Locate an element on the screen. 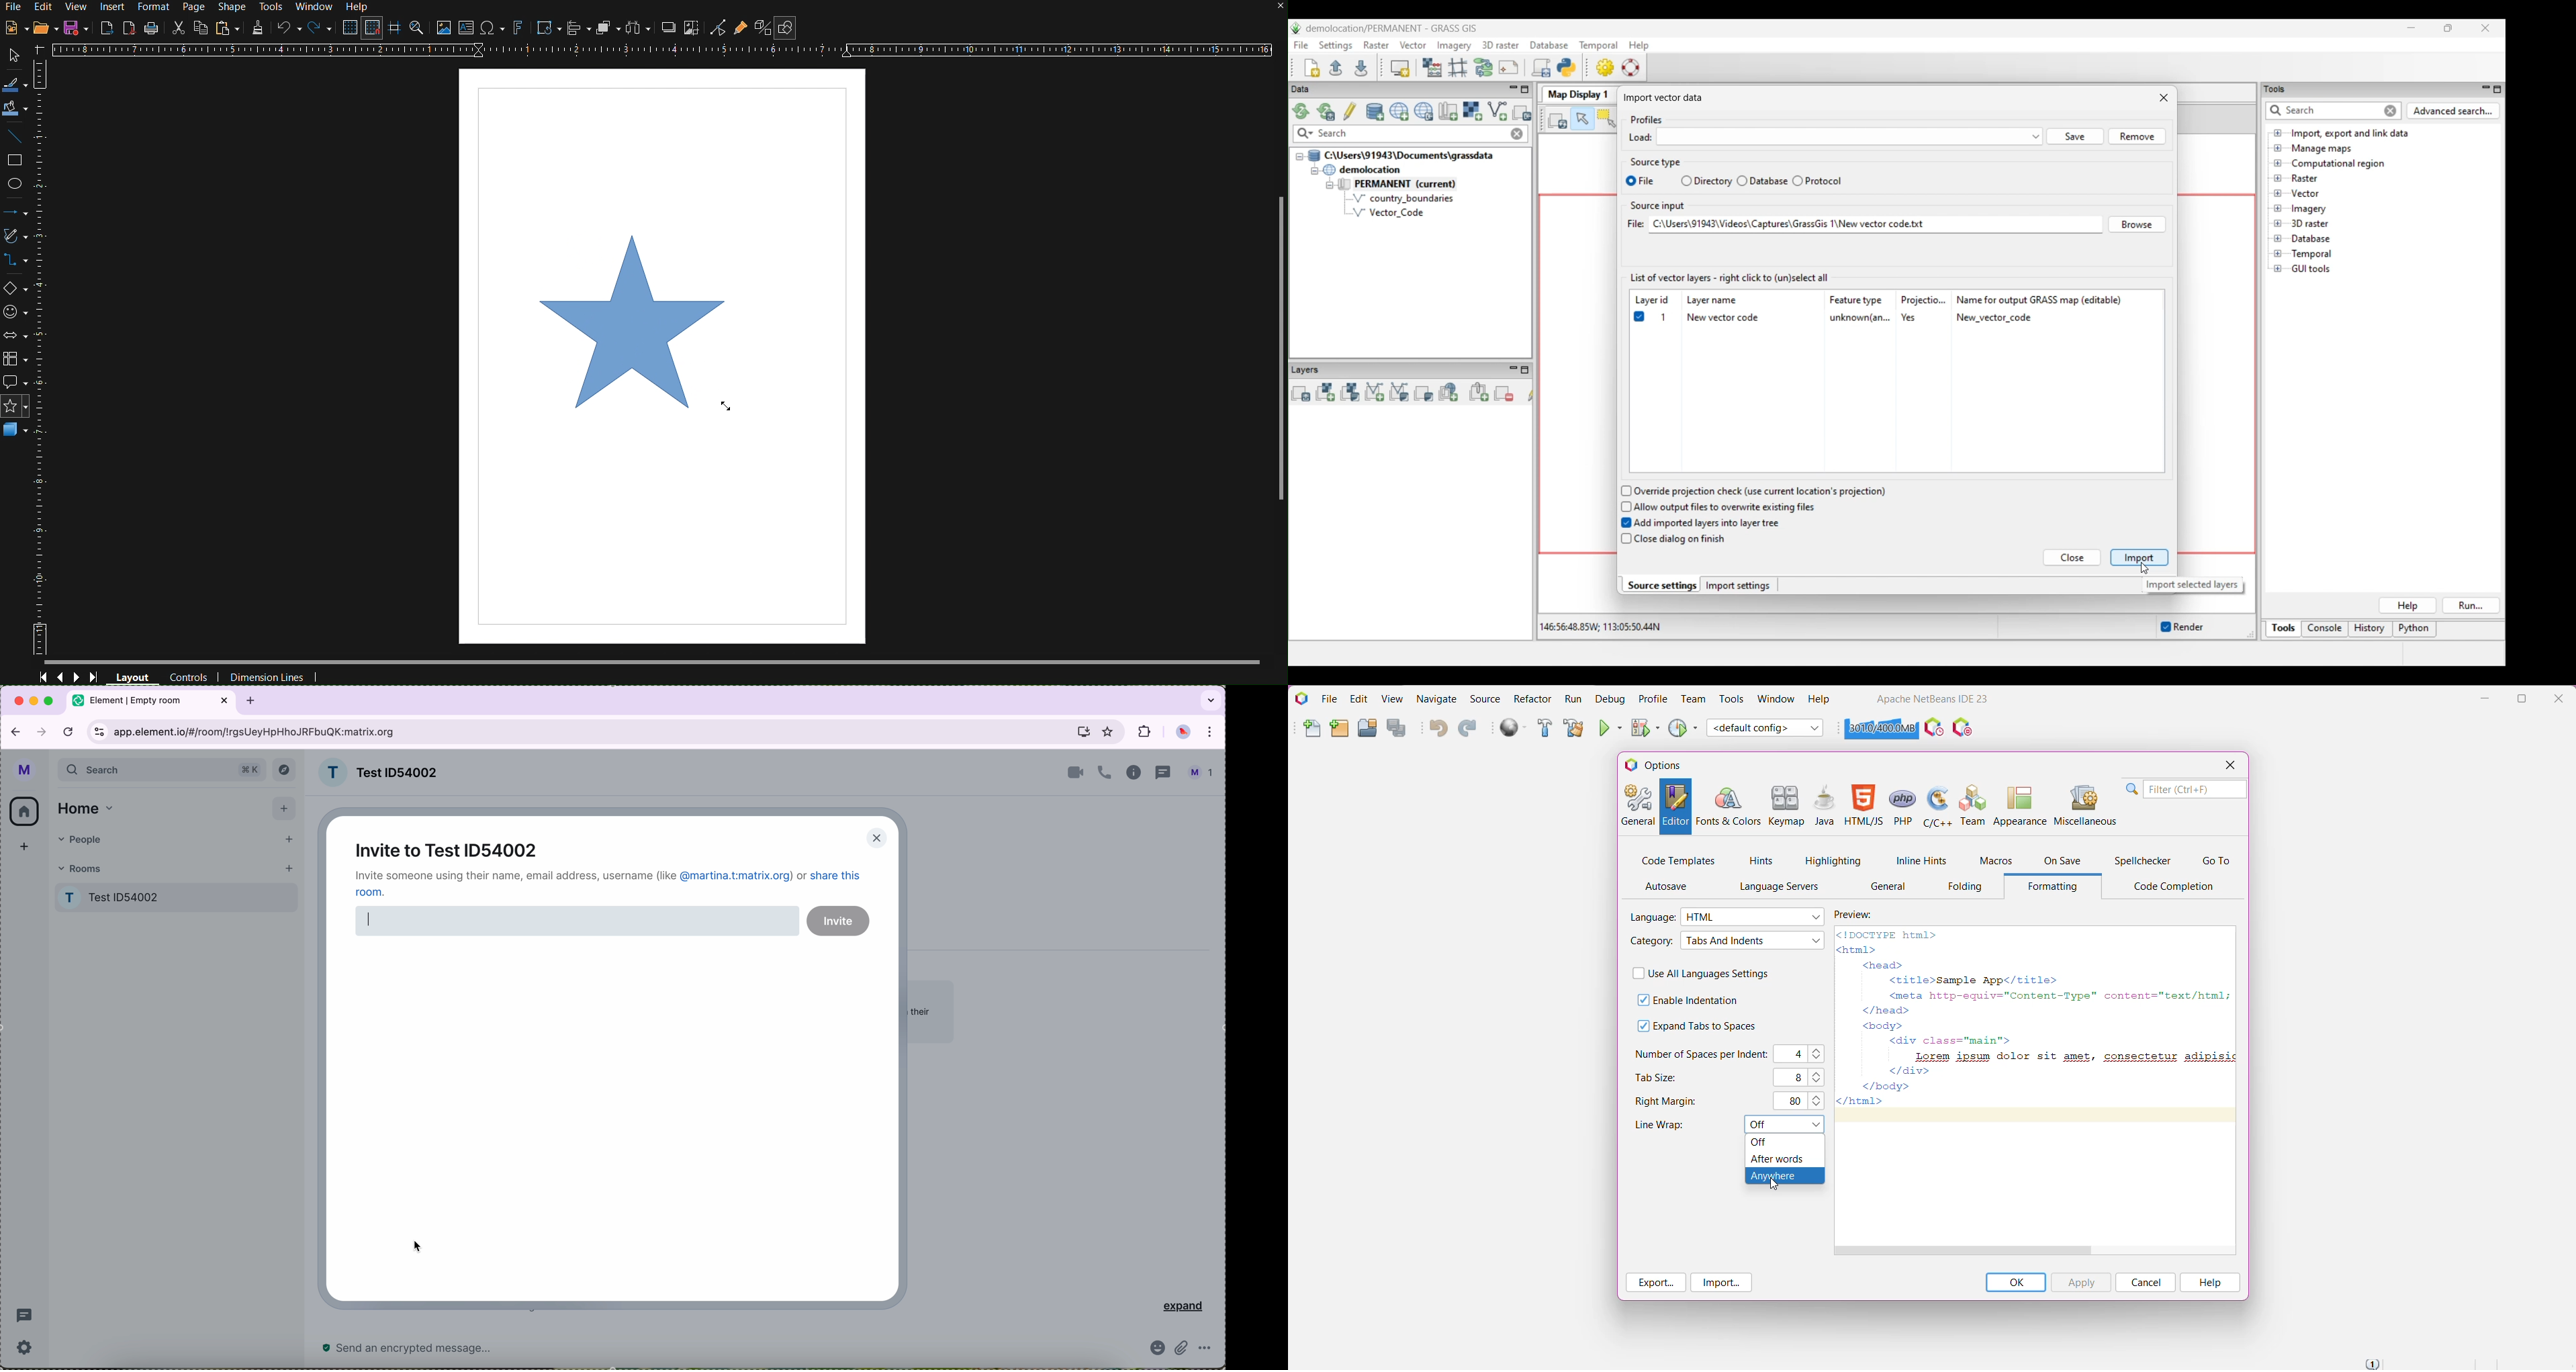  Tab Size is located at coordinates (1657, 1077).